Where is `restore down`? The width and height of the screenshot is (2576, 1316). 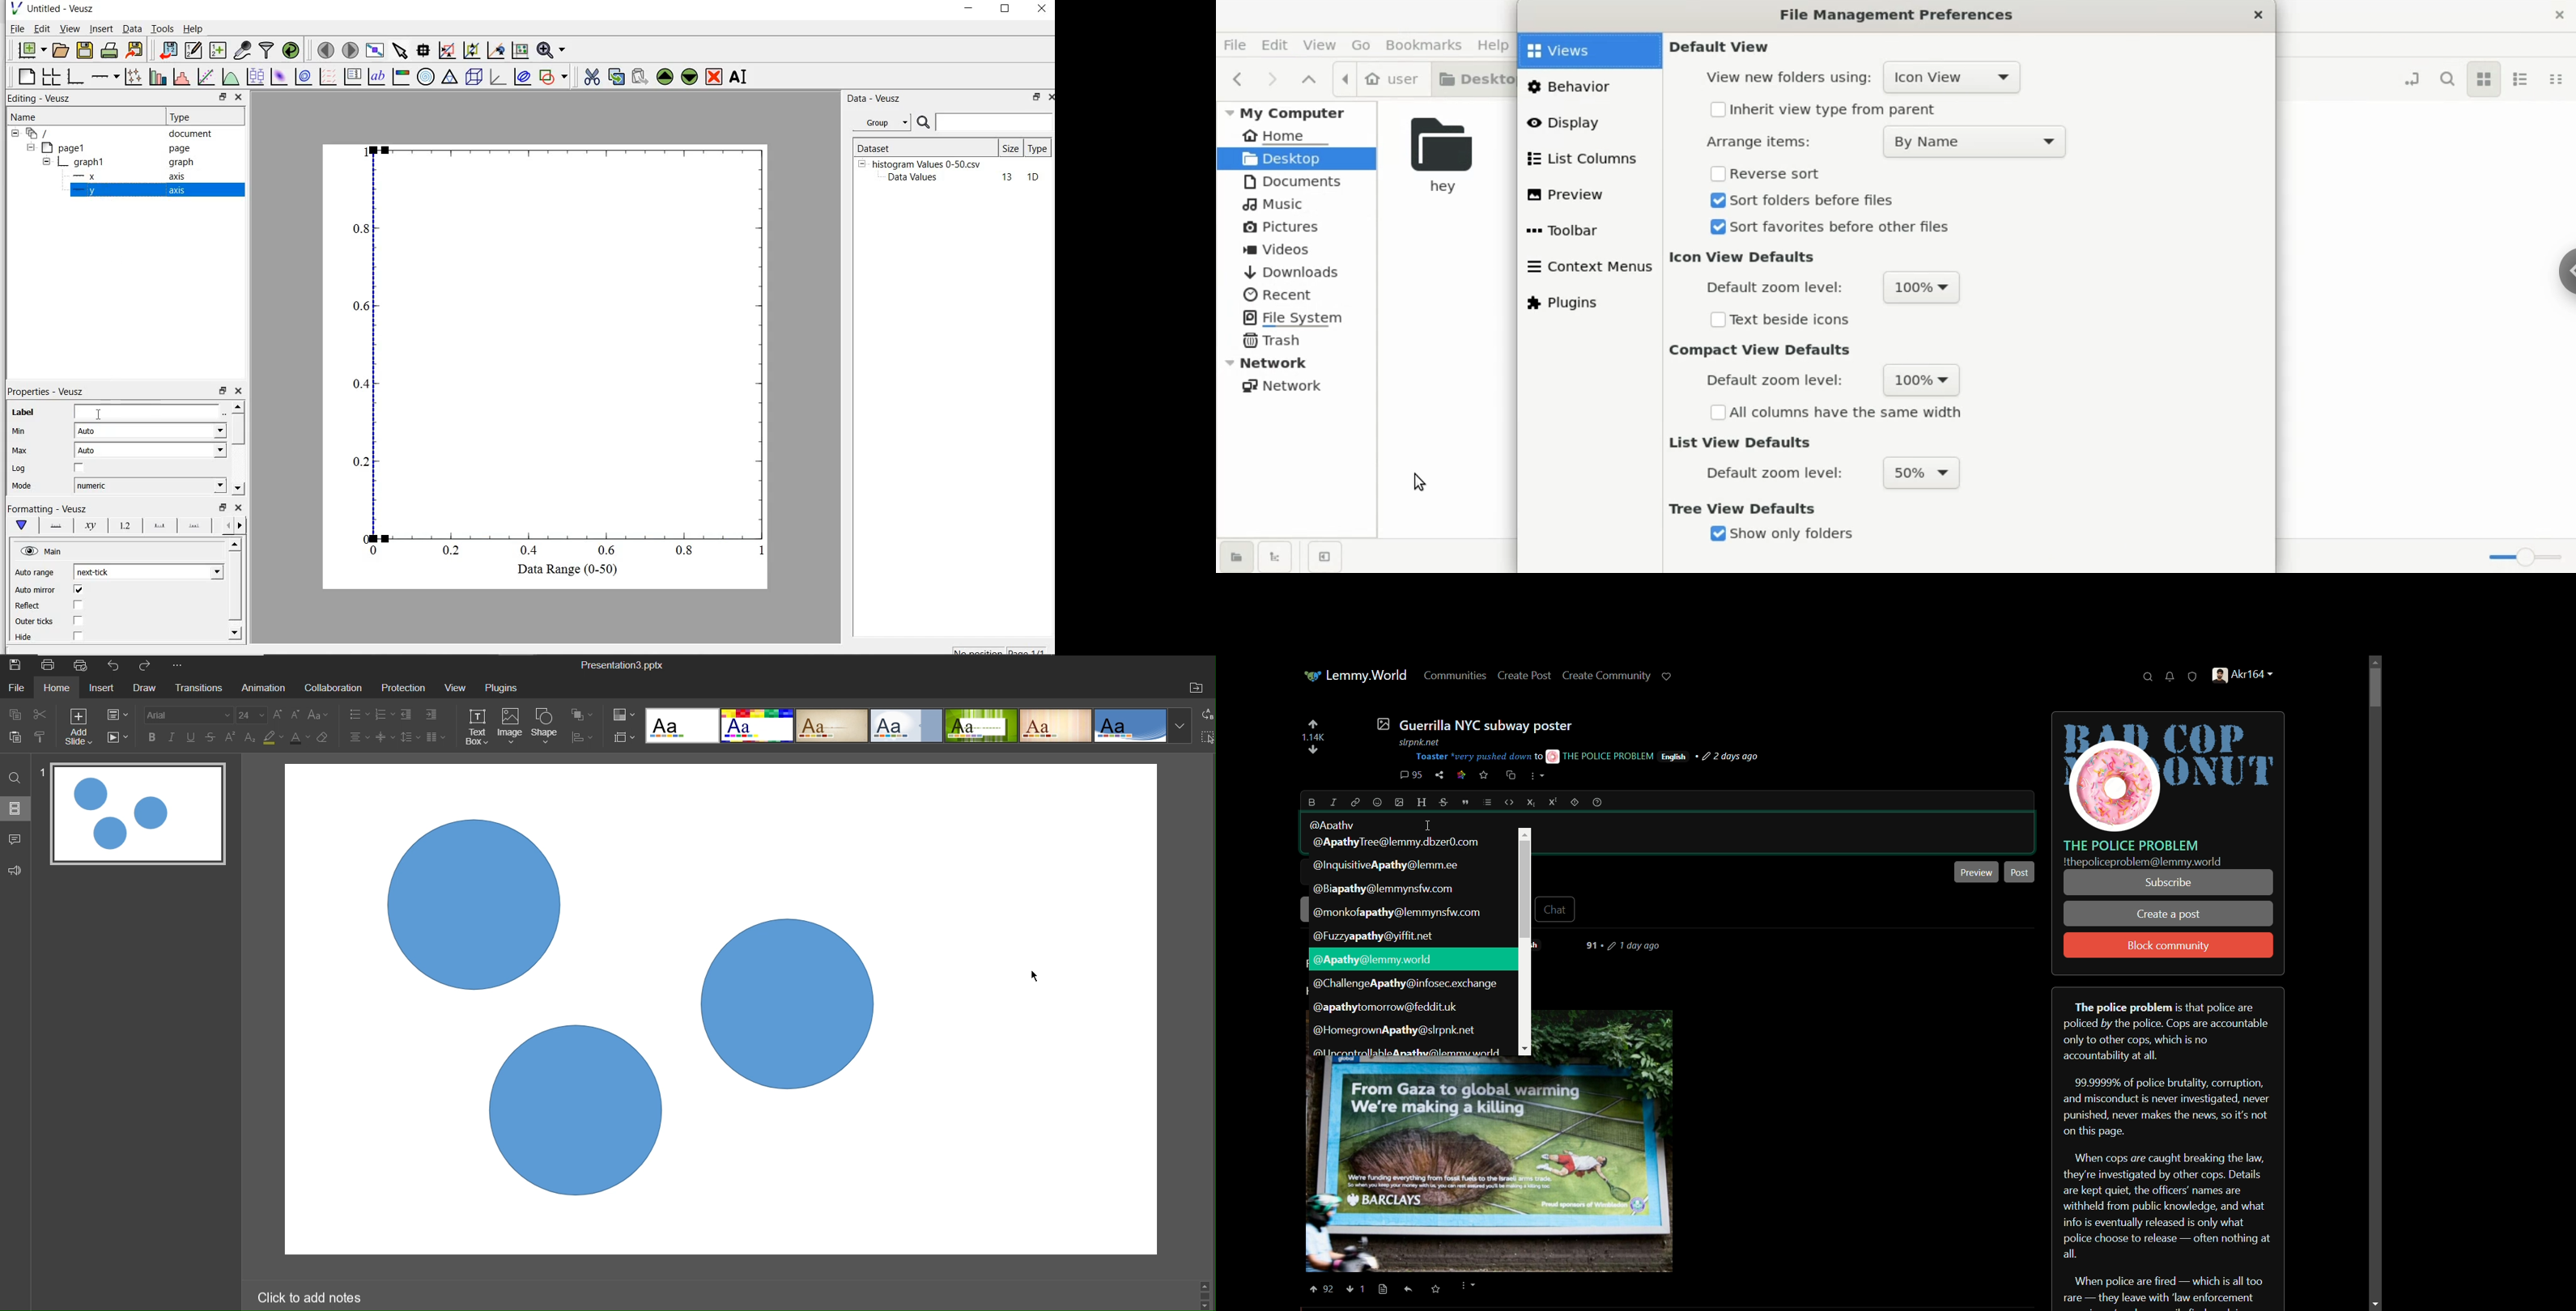 restore down is located at coordinates (1033, 98).